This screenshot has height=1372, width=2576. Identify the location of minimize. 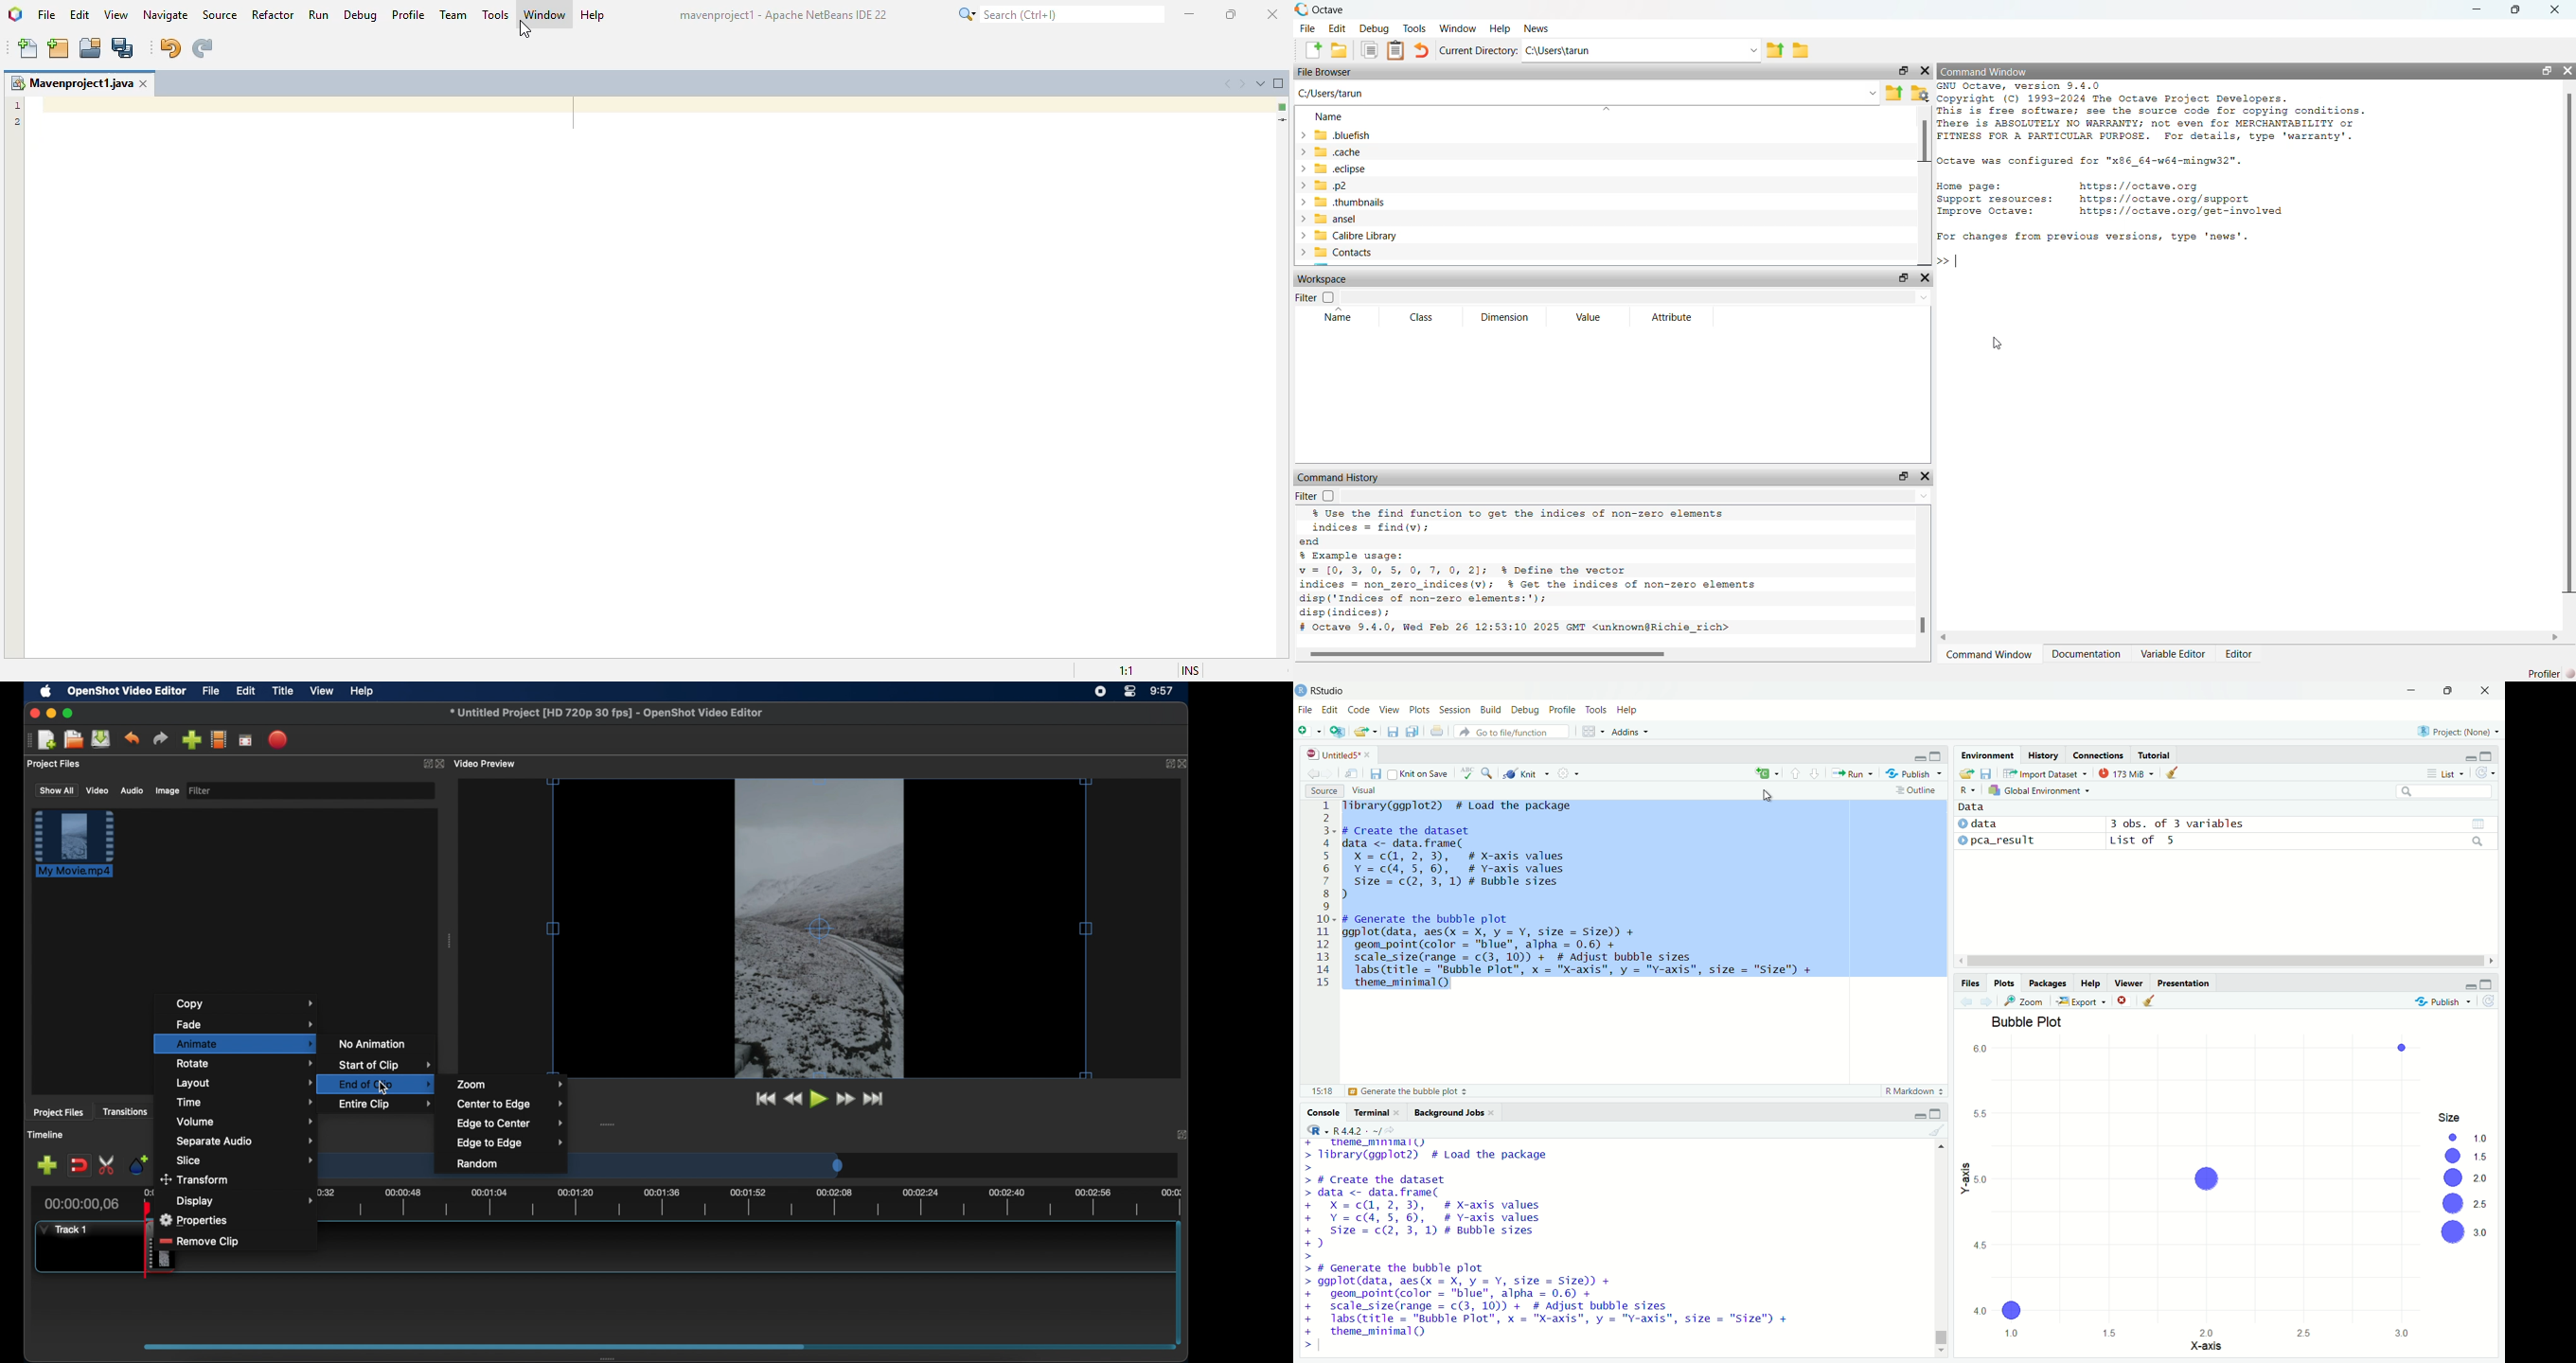
(2410, 691).